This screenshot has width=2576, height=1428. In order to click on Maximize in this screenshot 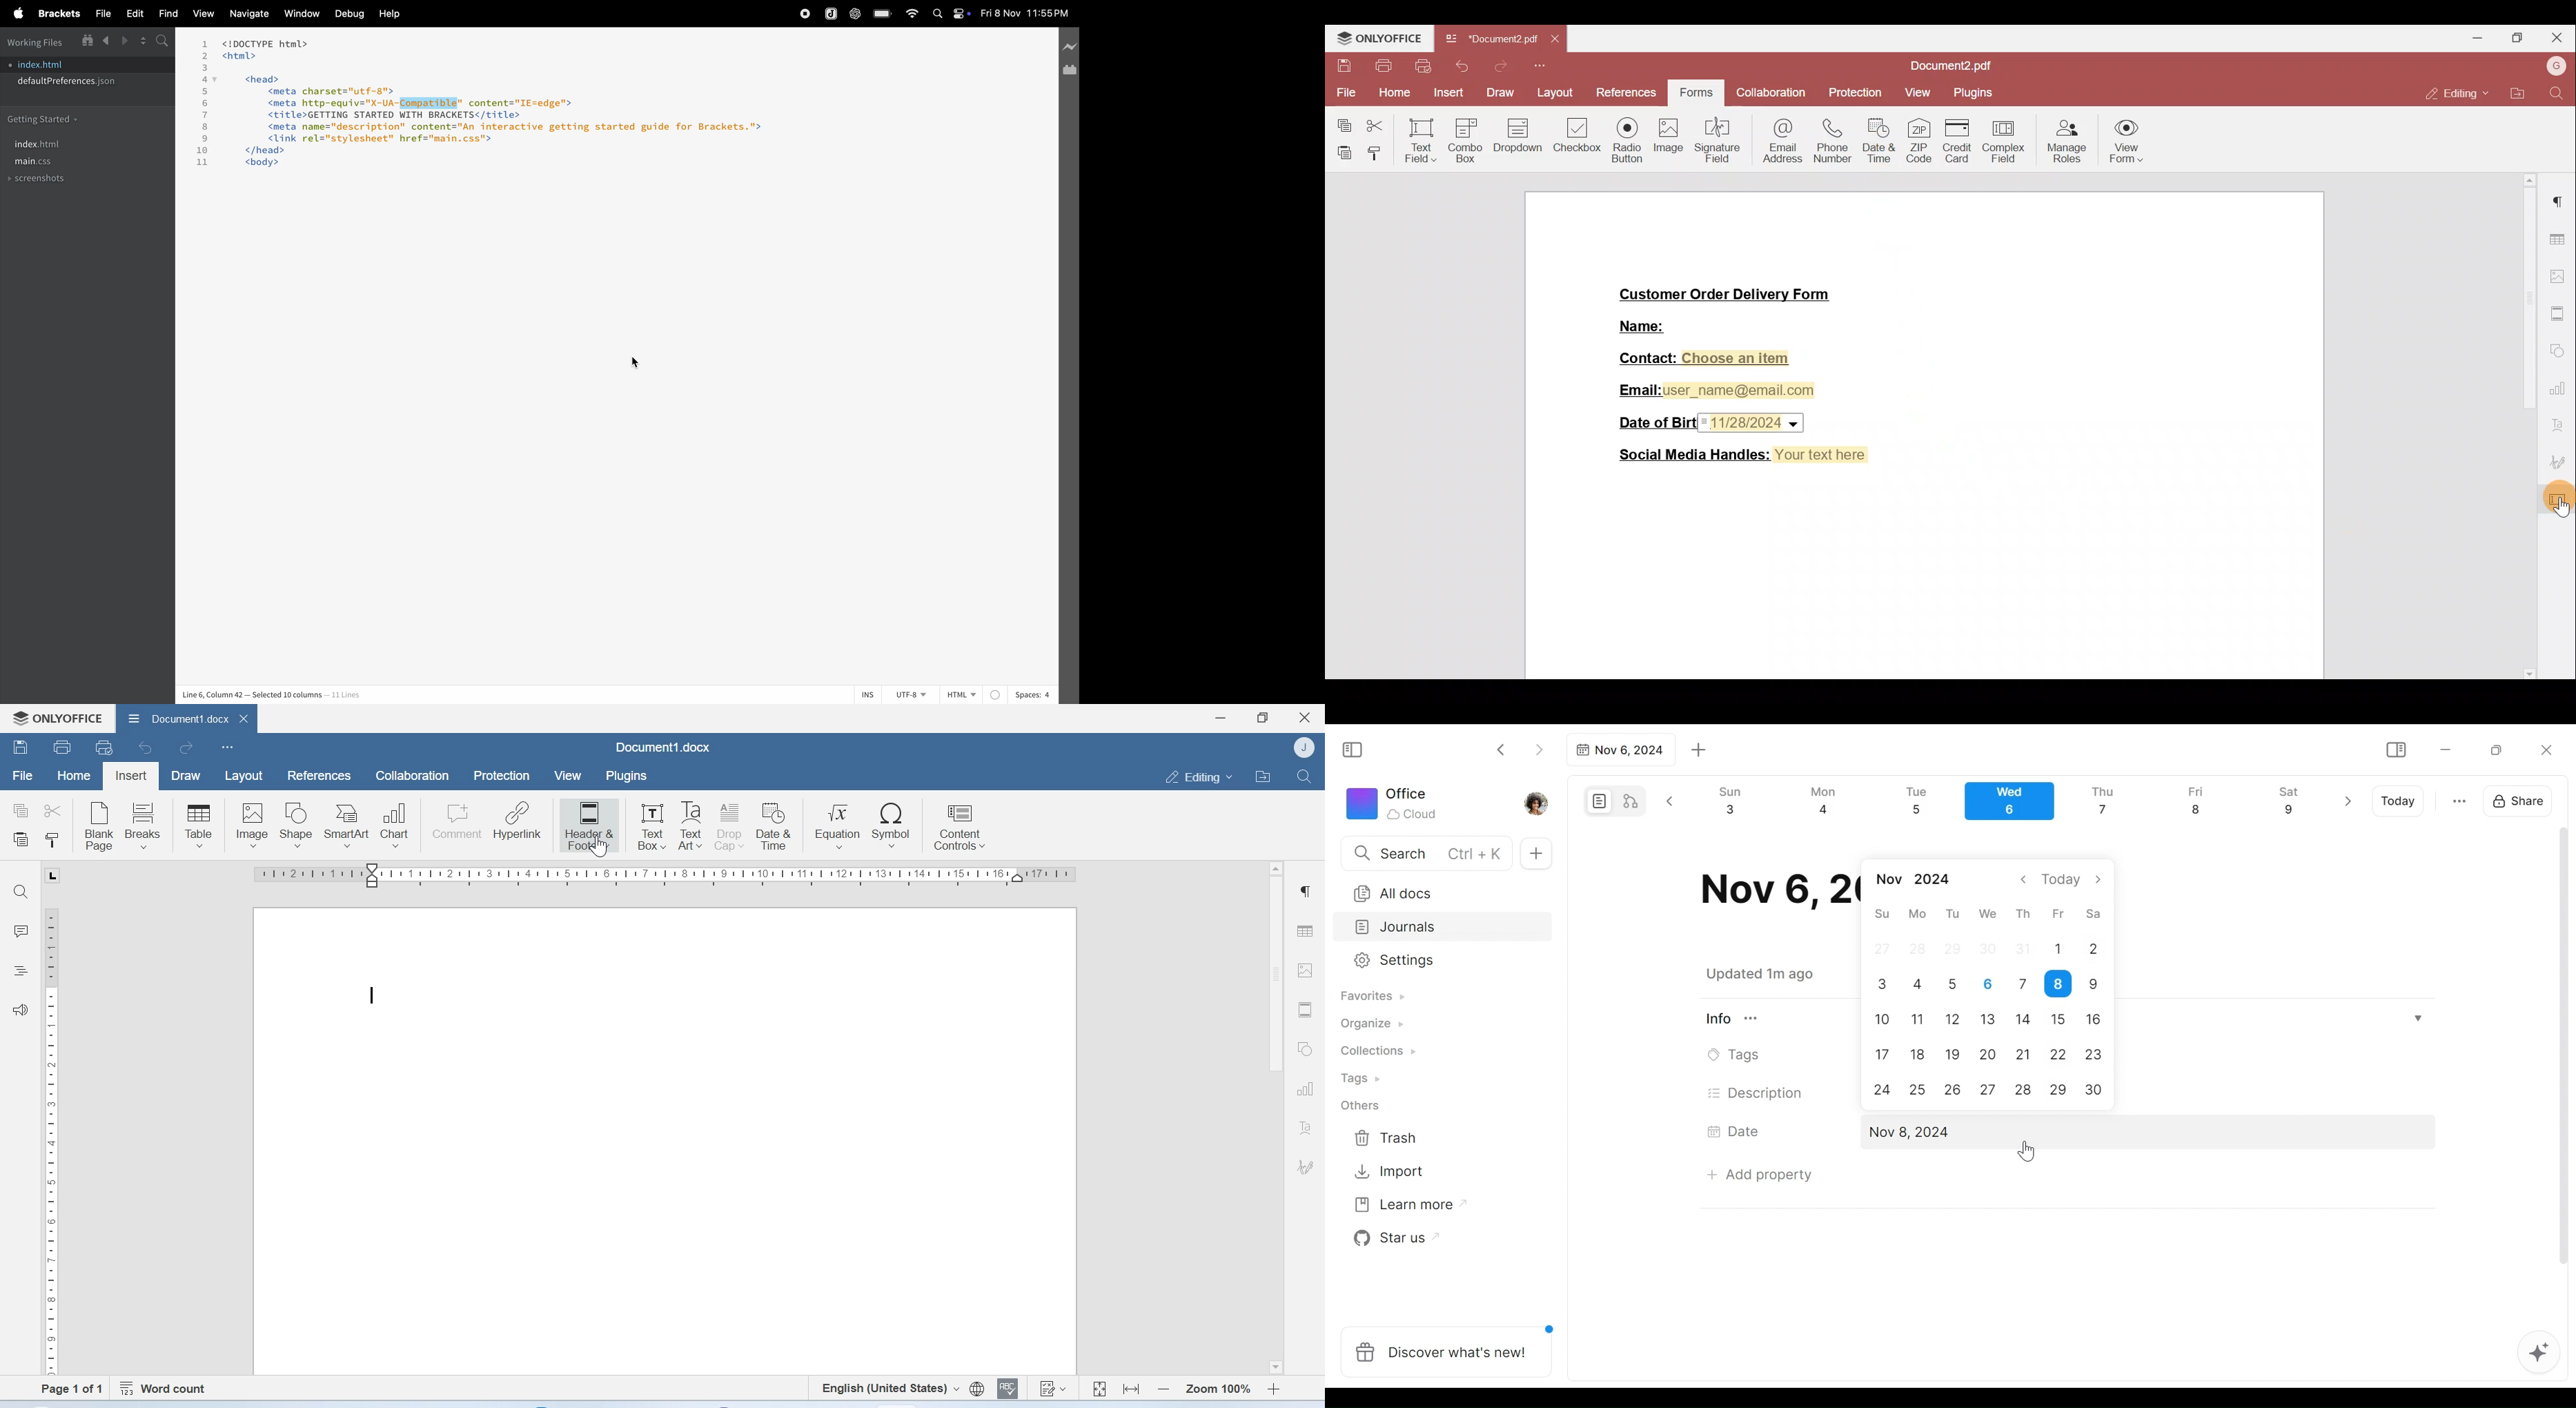, I will do `click(1264, 716)`.